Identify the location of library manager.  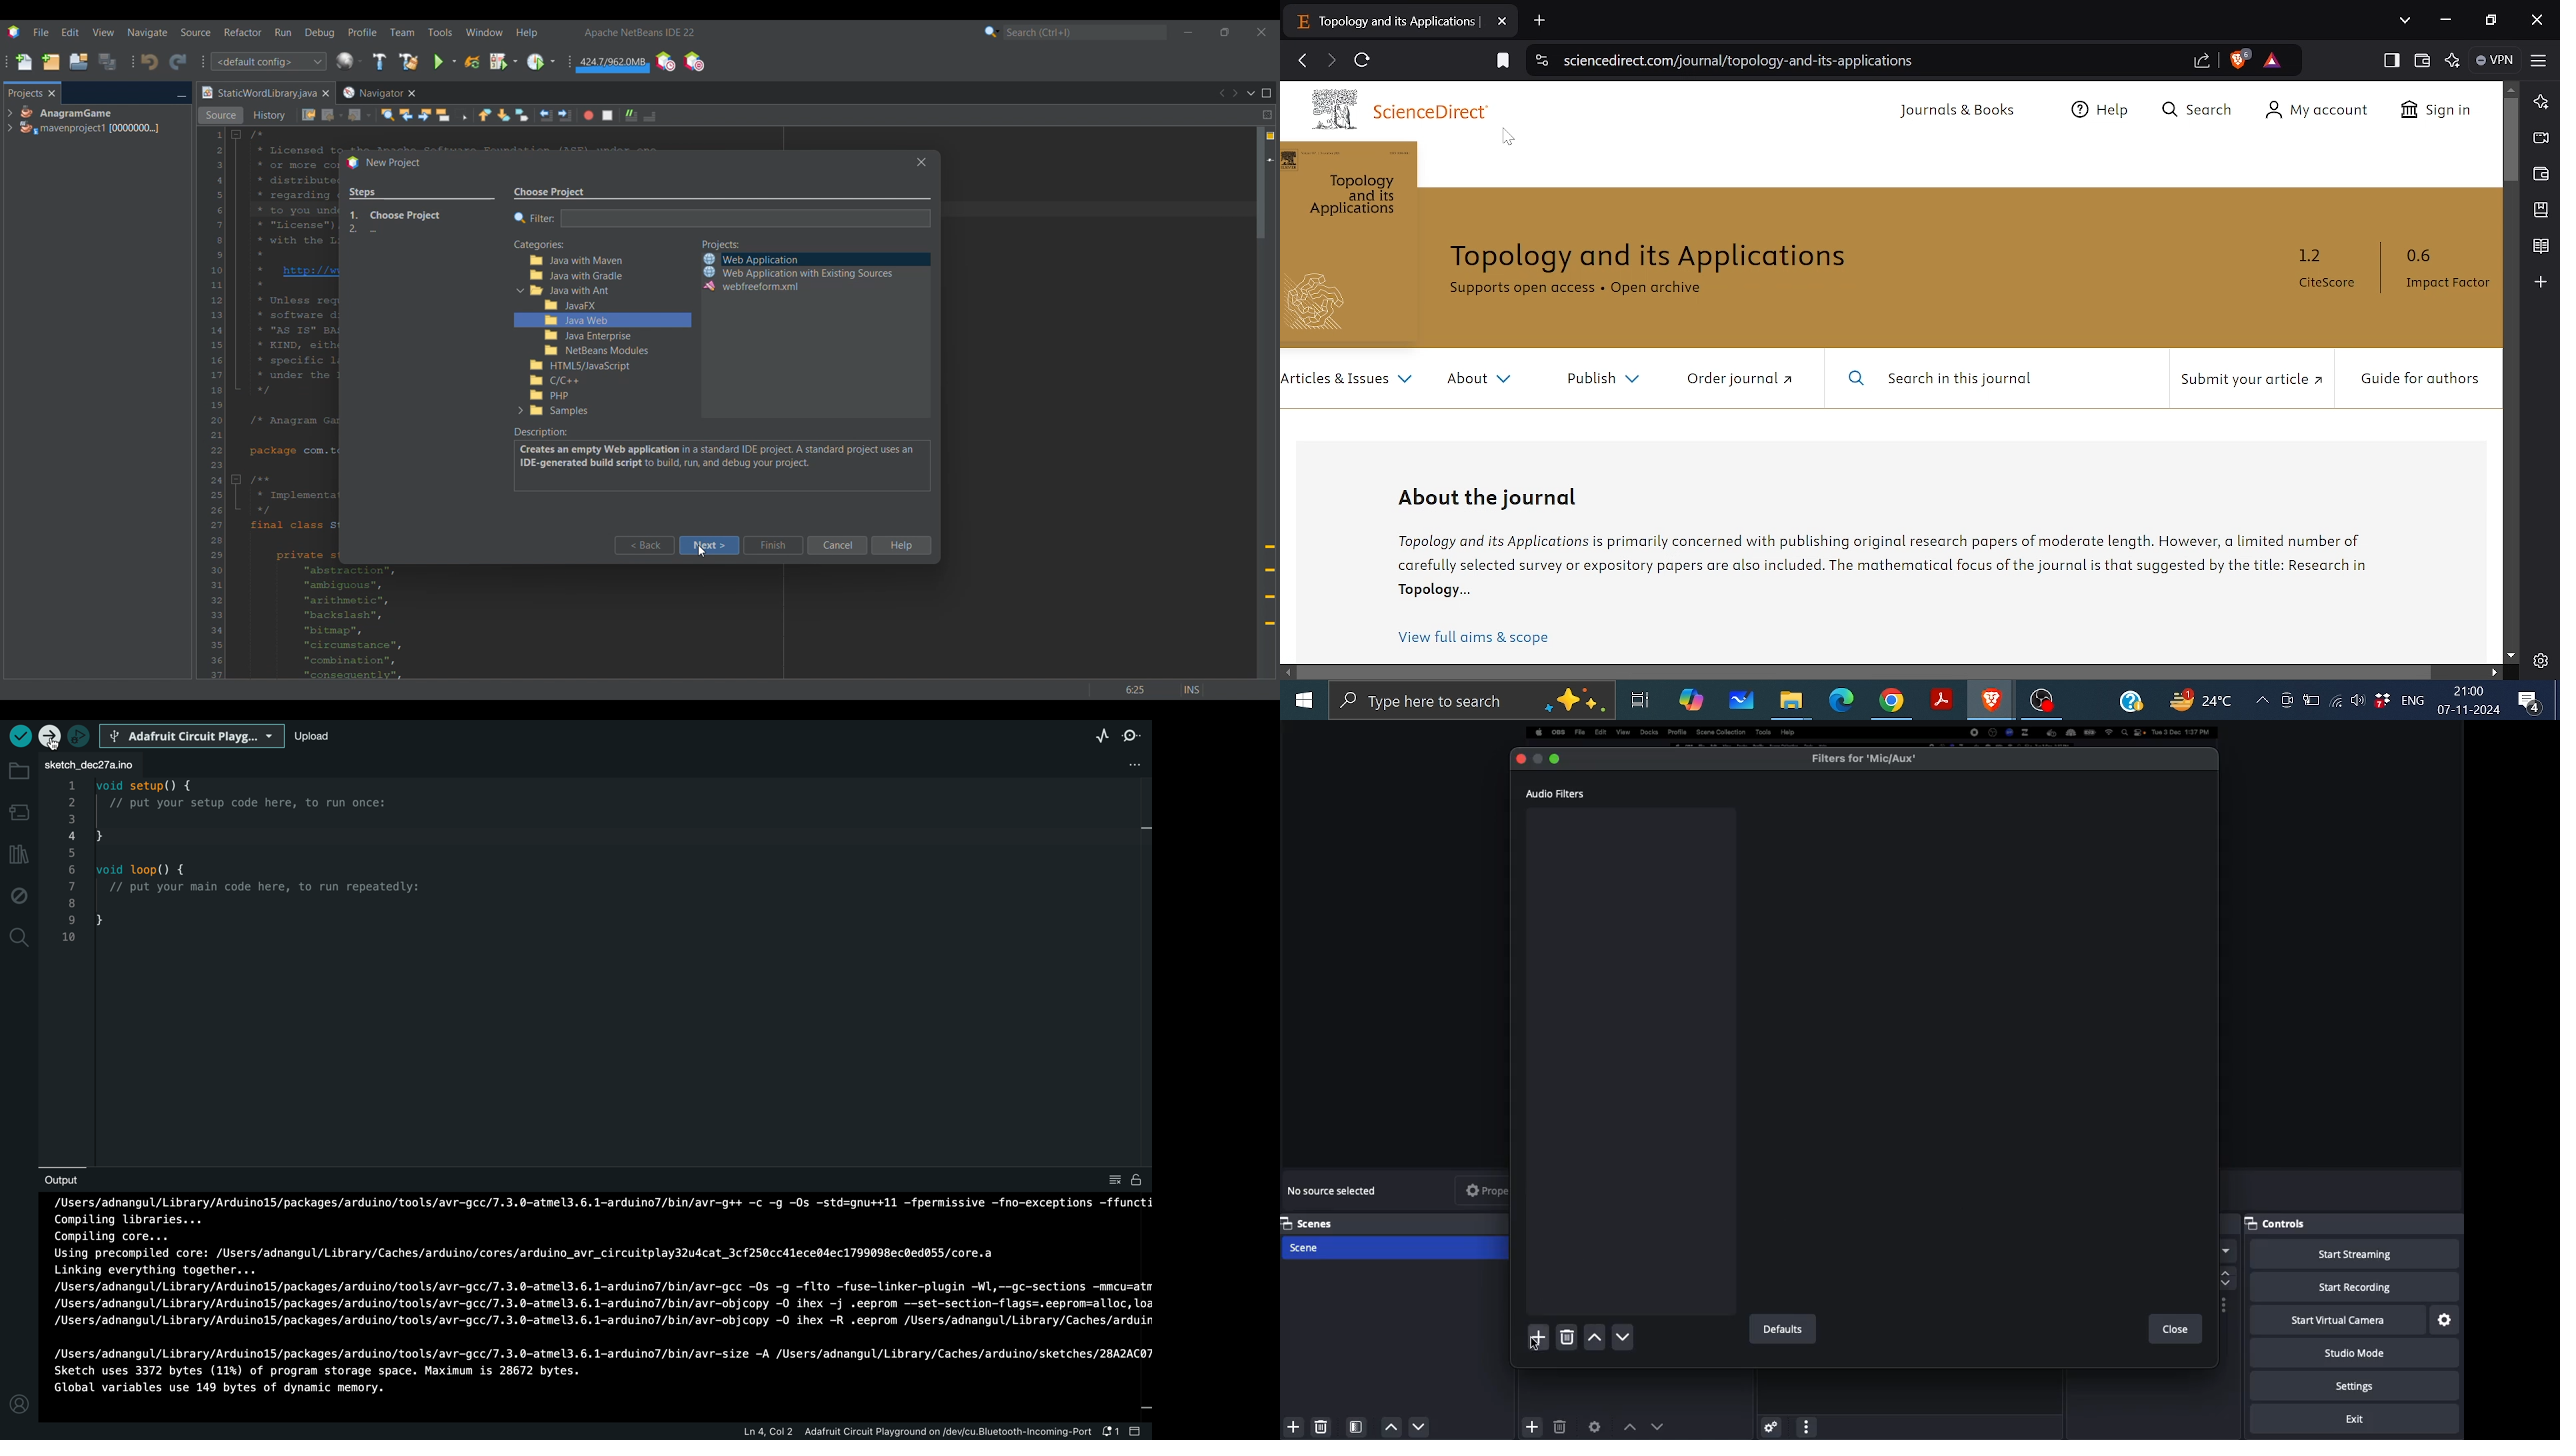
(17, 853).